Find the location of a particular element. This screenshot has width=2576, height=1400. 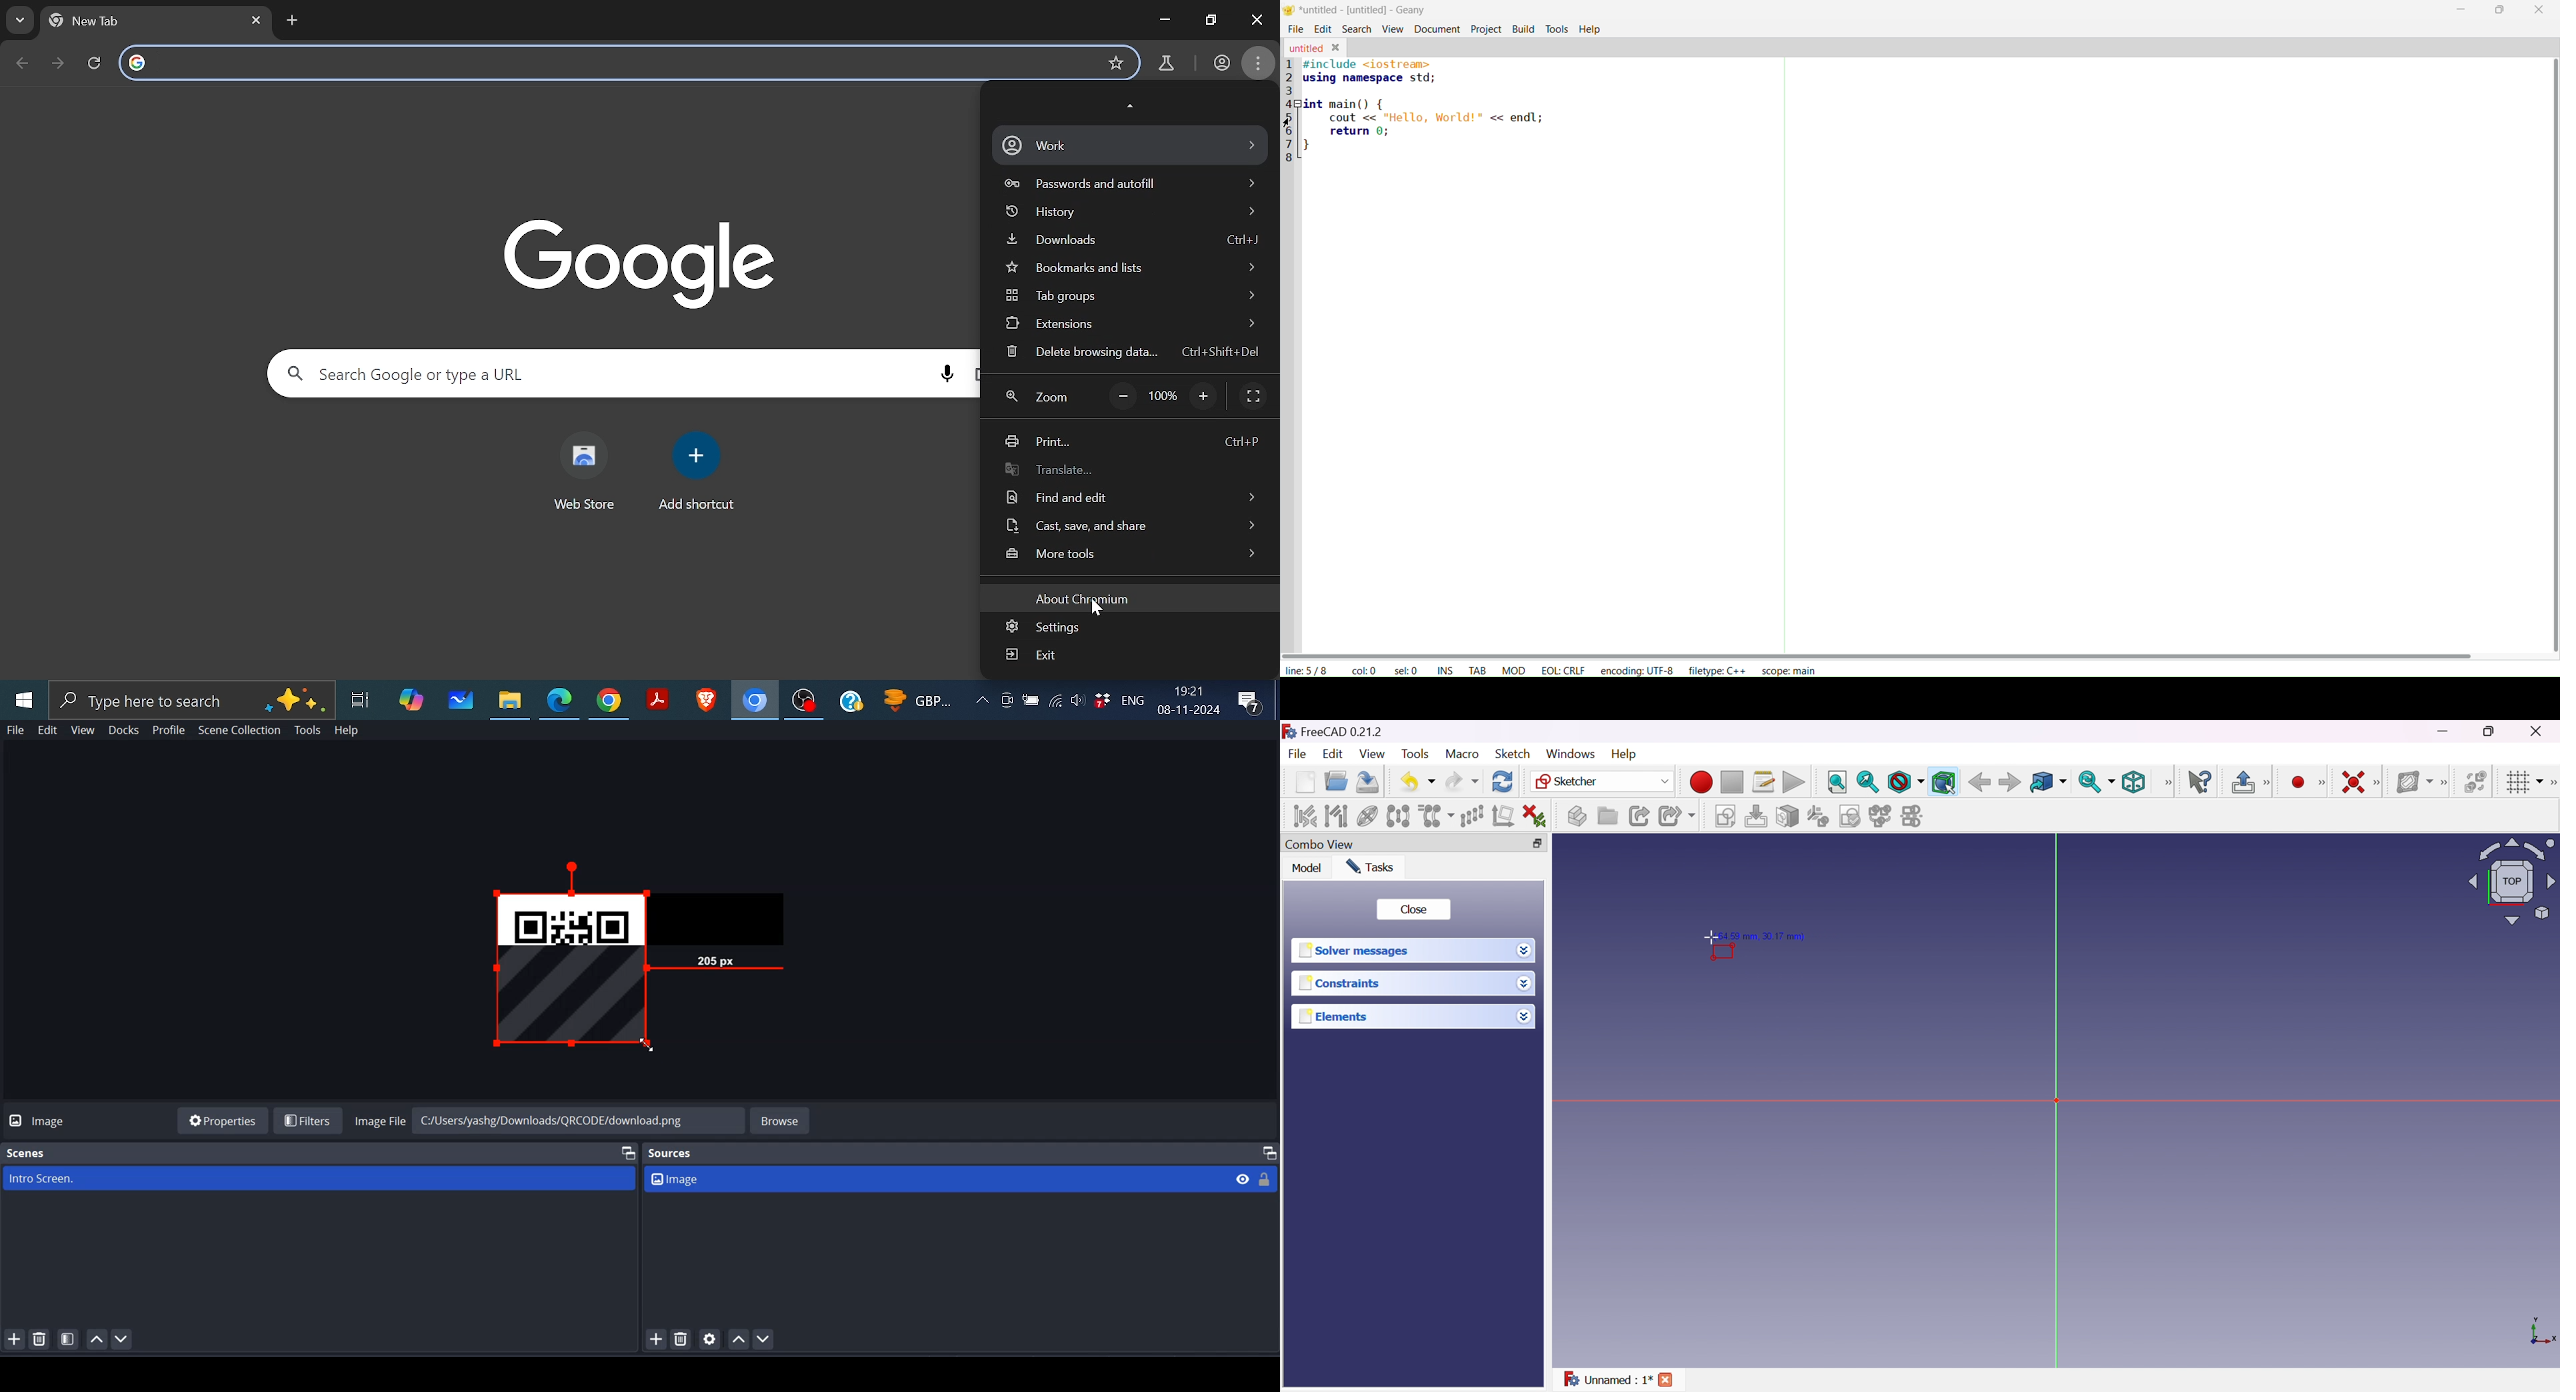

Add Source is located at coordinates (655, 1339).